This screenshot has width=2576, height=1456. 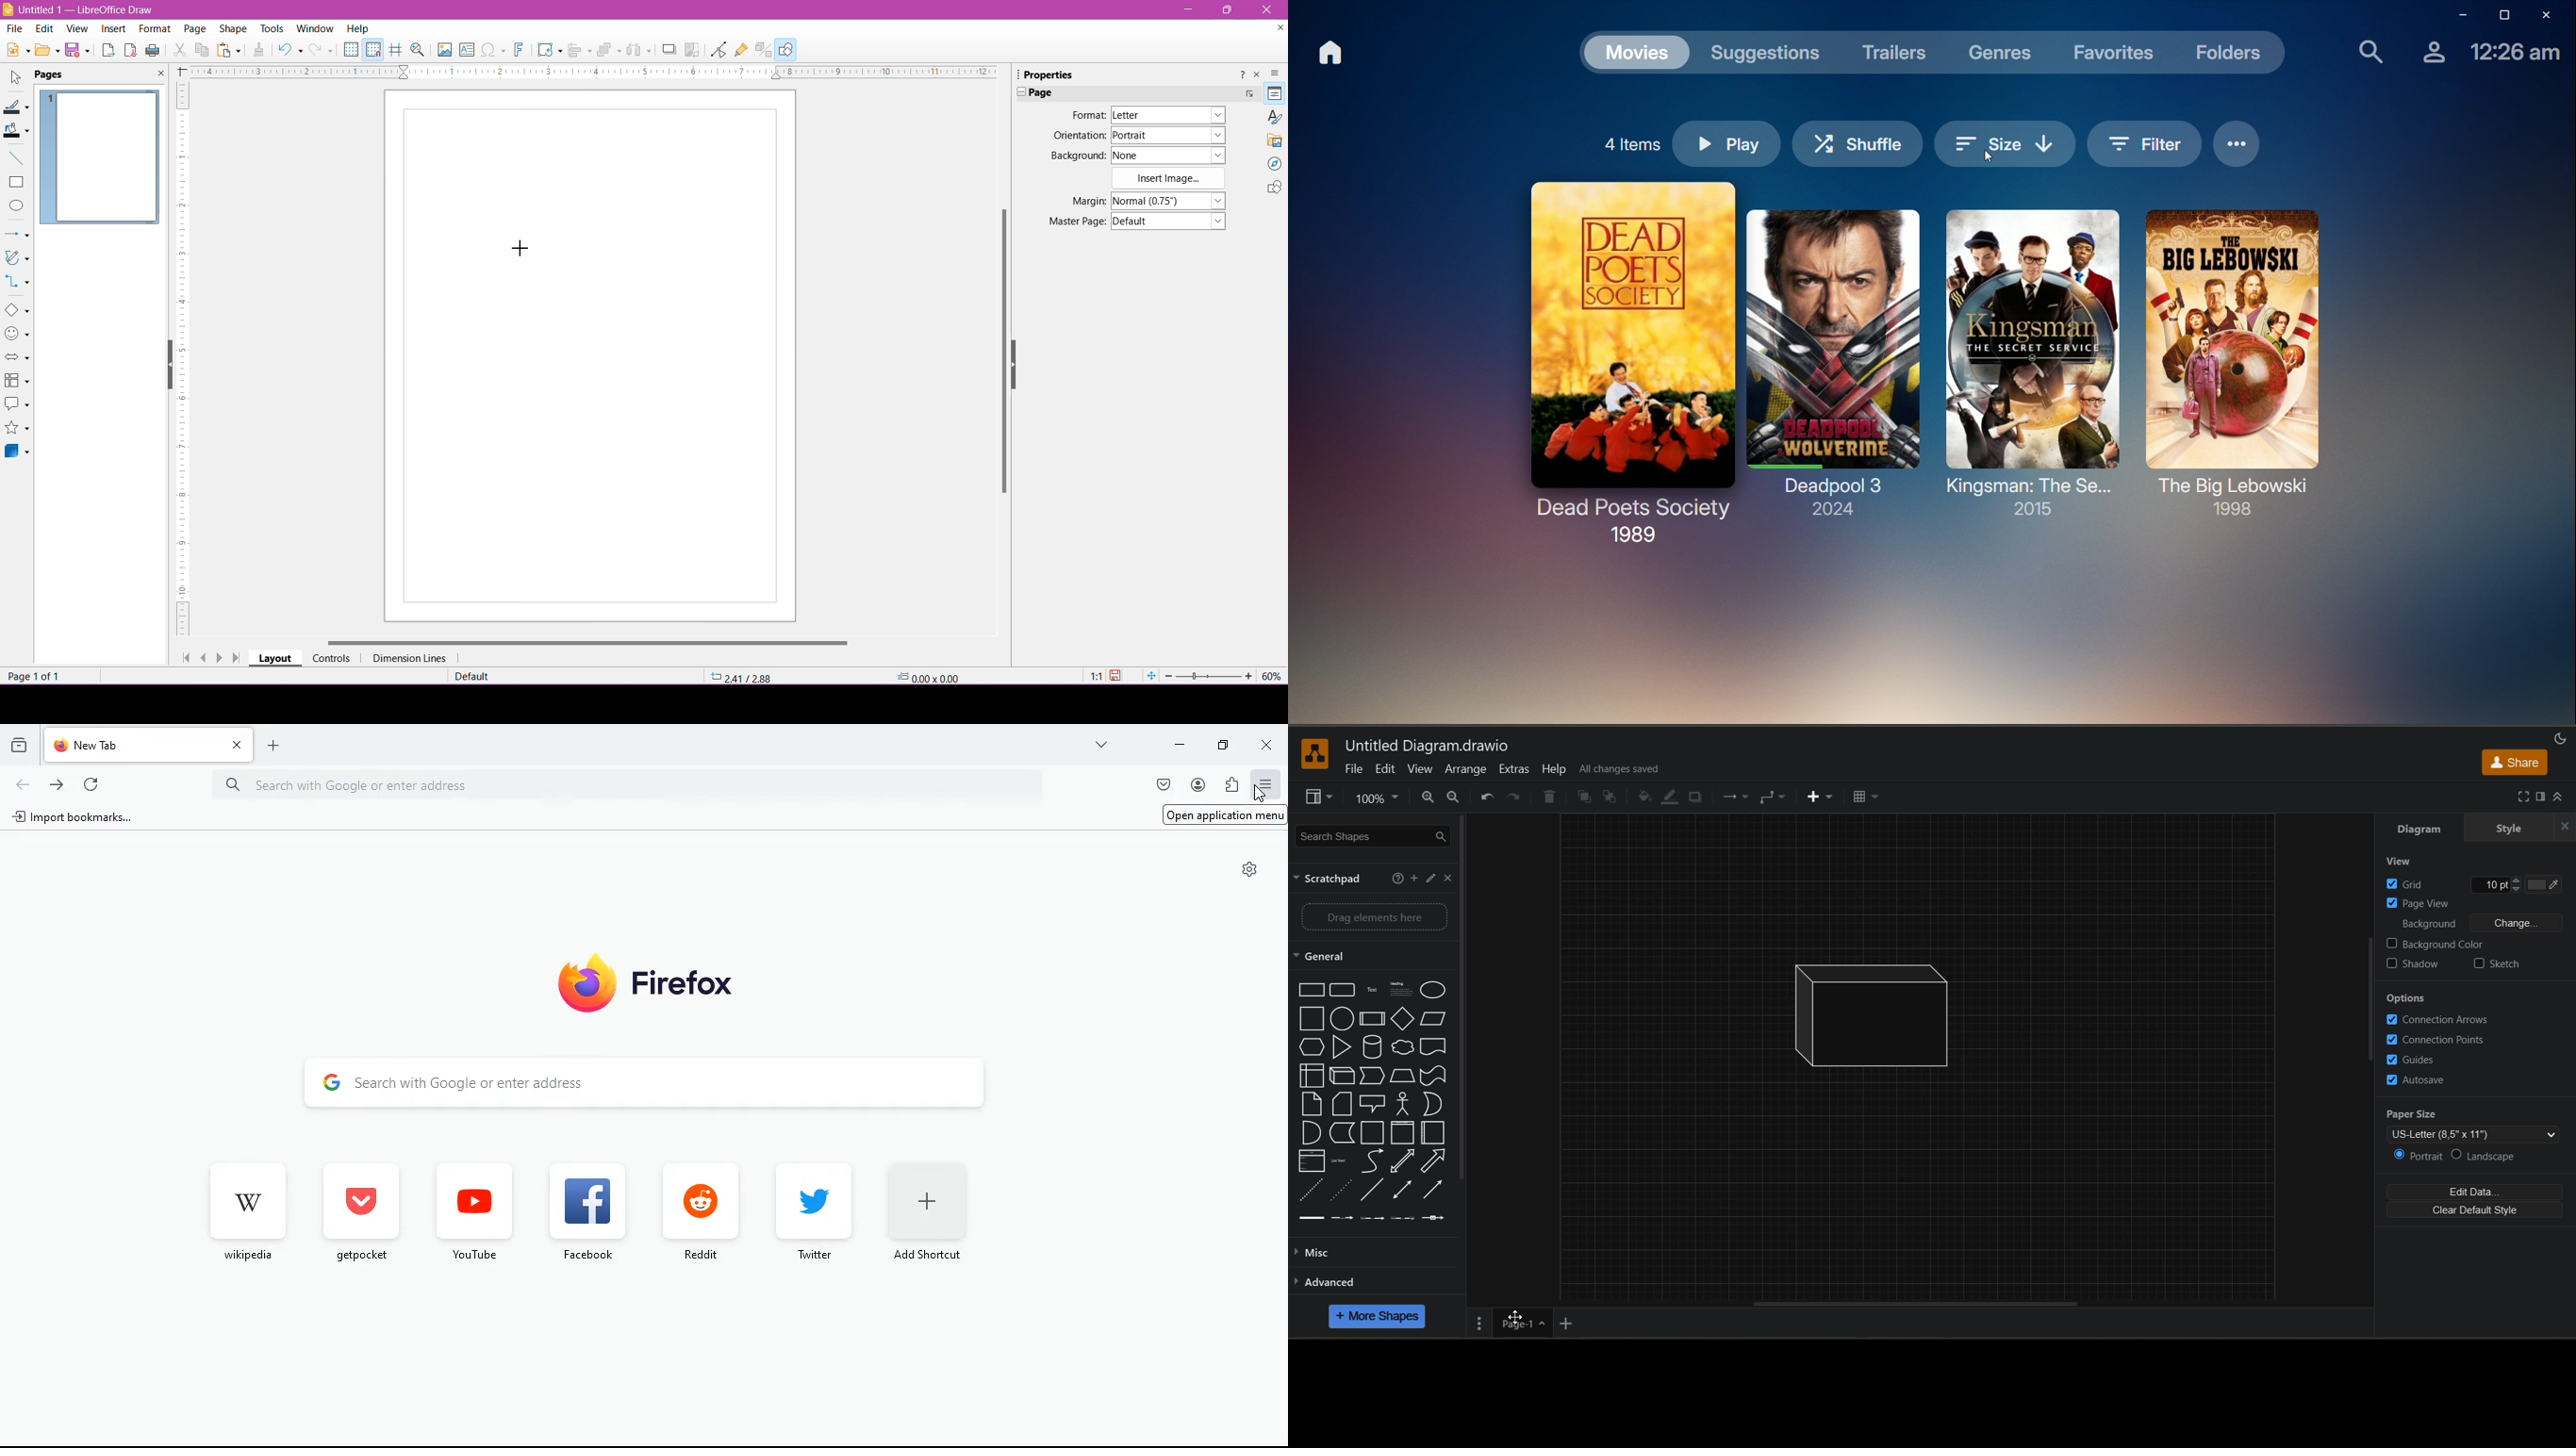 What do you see at coordinates (1079, 137) in the screenshot?
I see `Orientation` at bounding box center [1079, 137].